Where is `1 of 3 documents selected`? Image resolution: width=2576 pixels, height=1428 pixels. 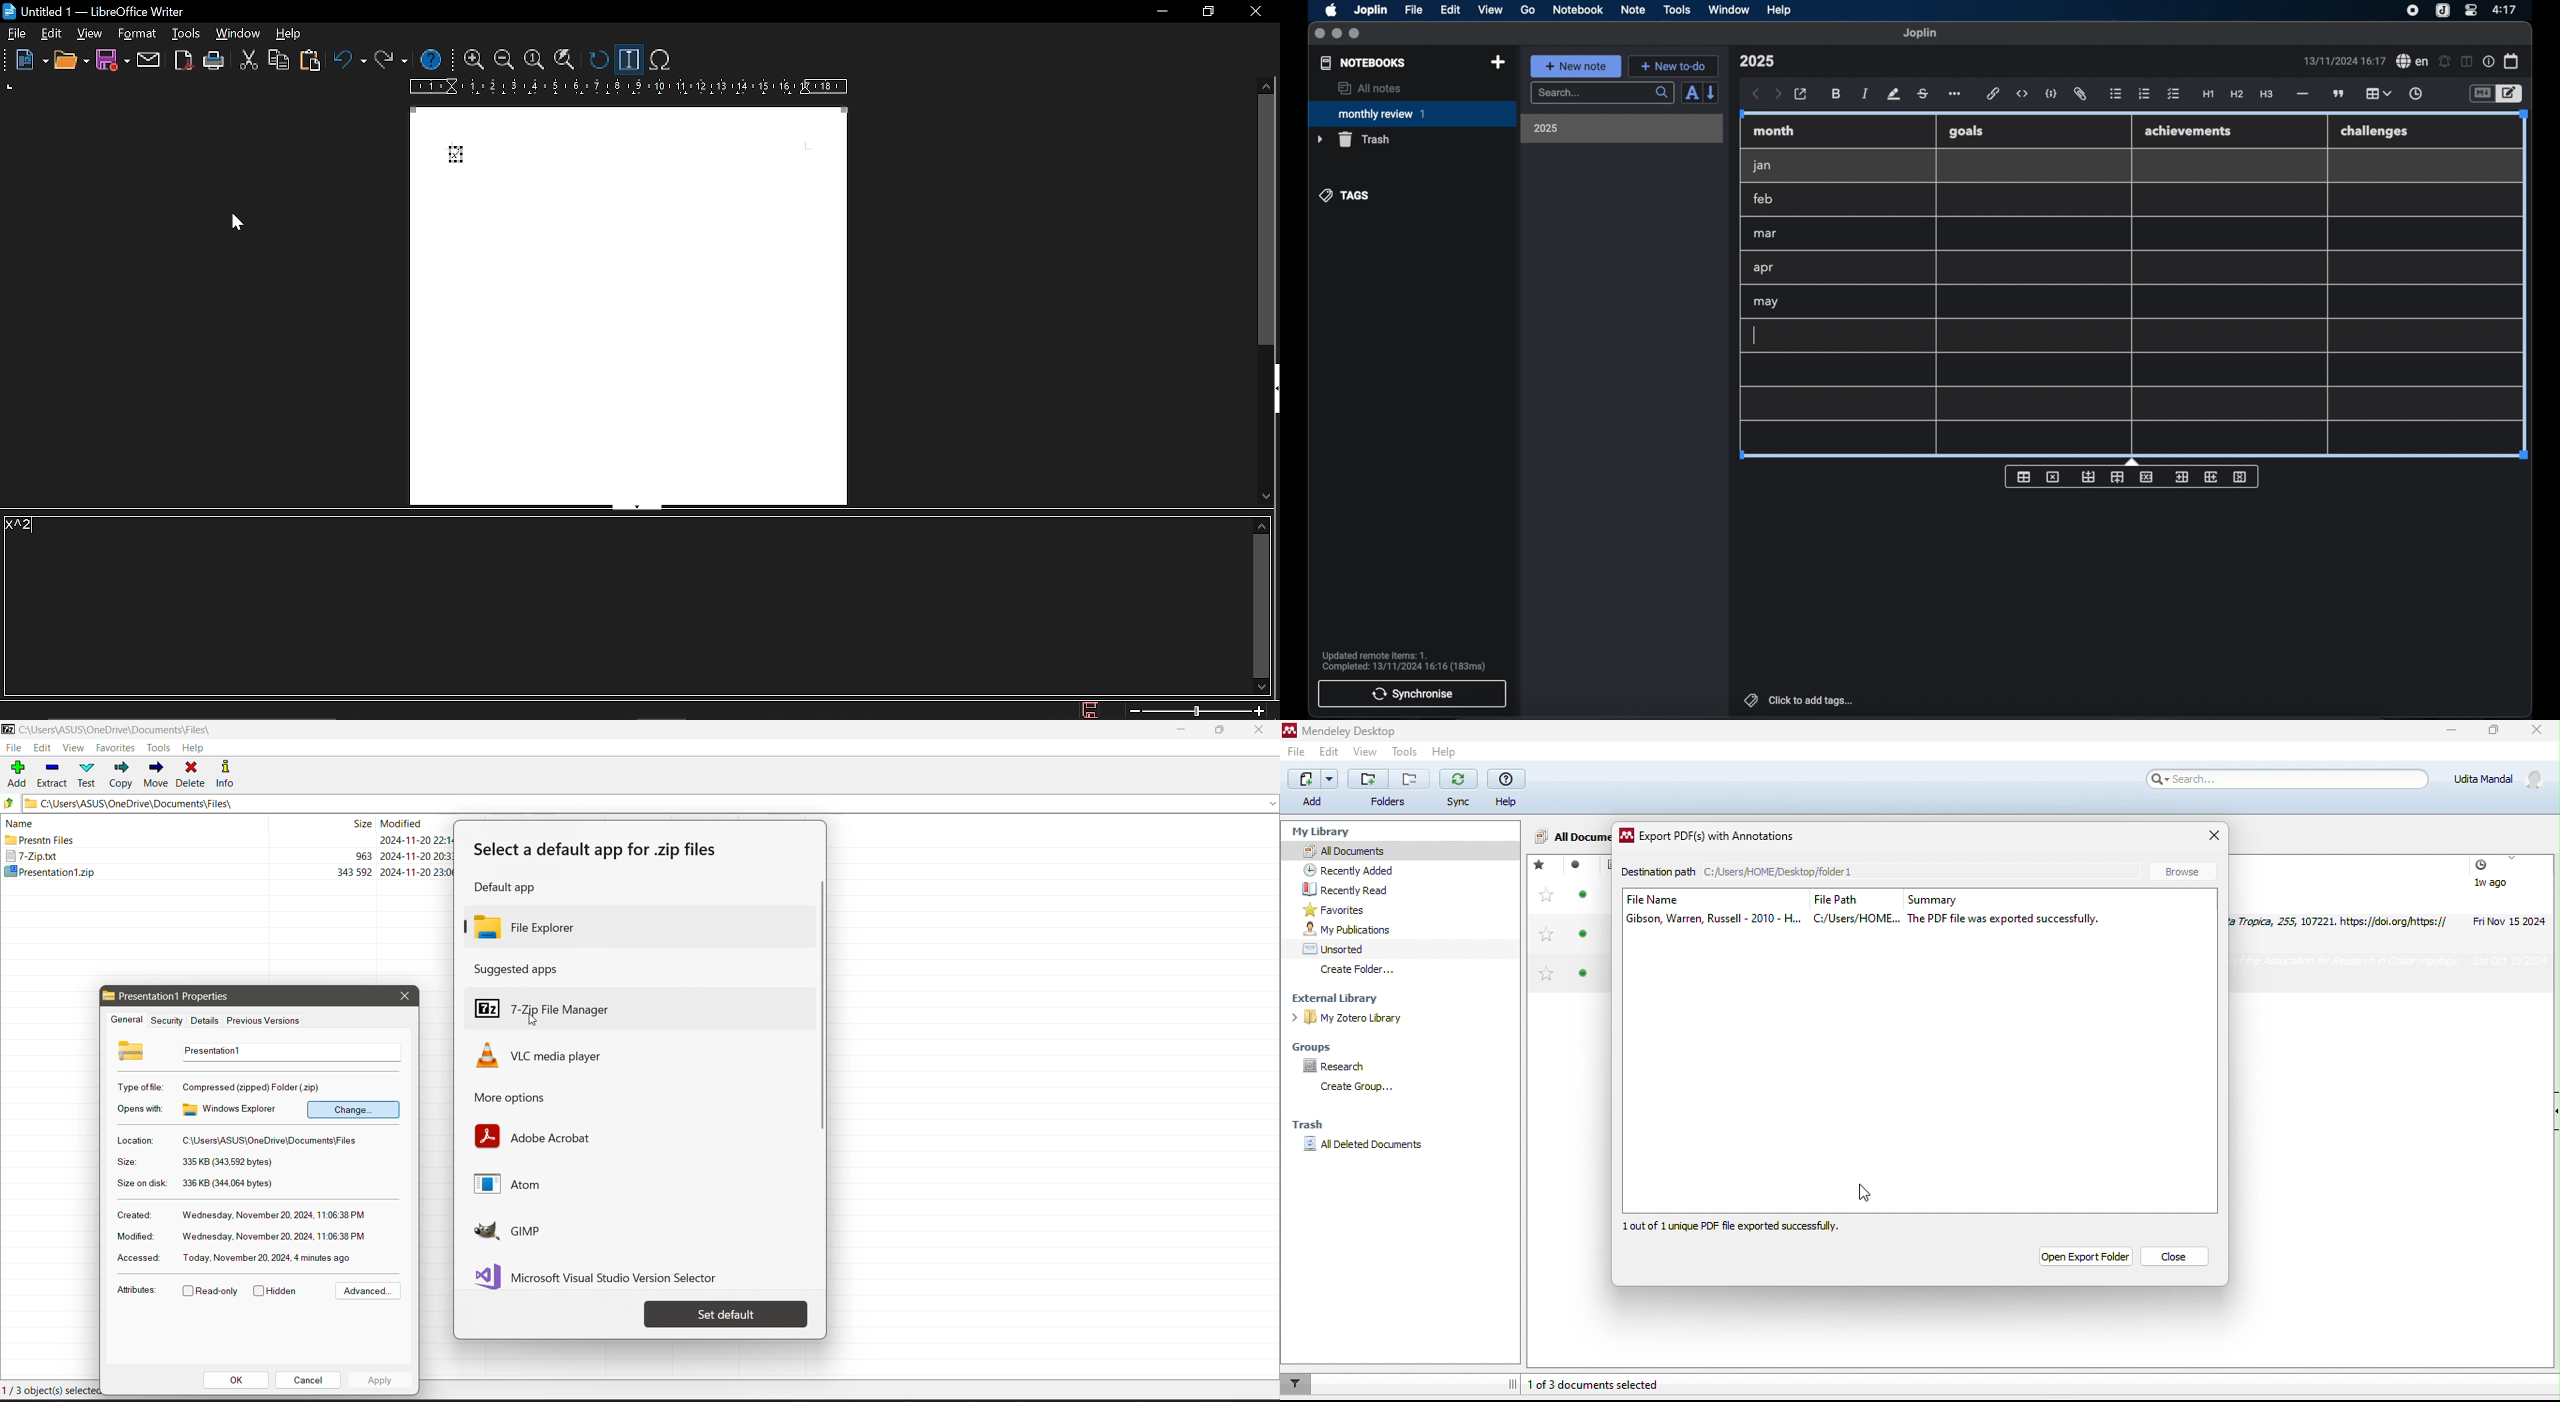
1 of 3 documents selected is located at coordinates (1616, 1387).